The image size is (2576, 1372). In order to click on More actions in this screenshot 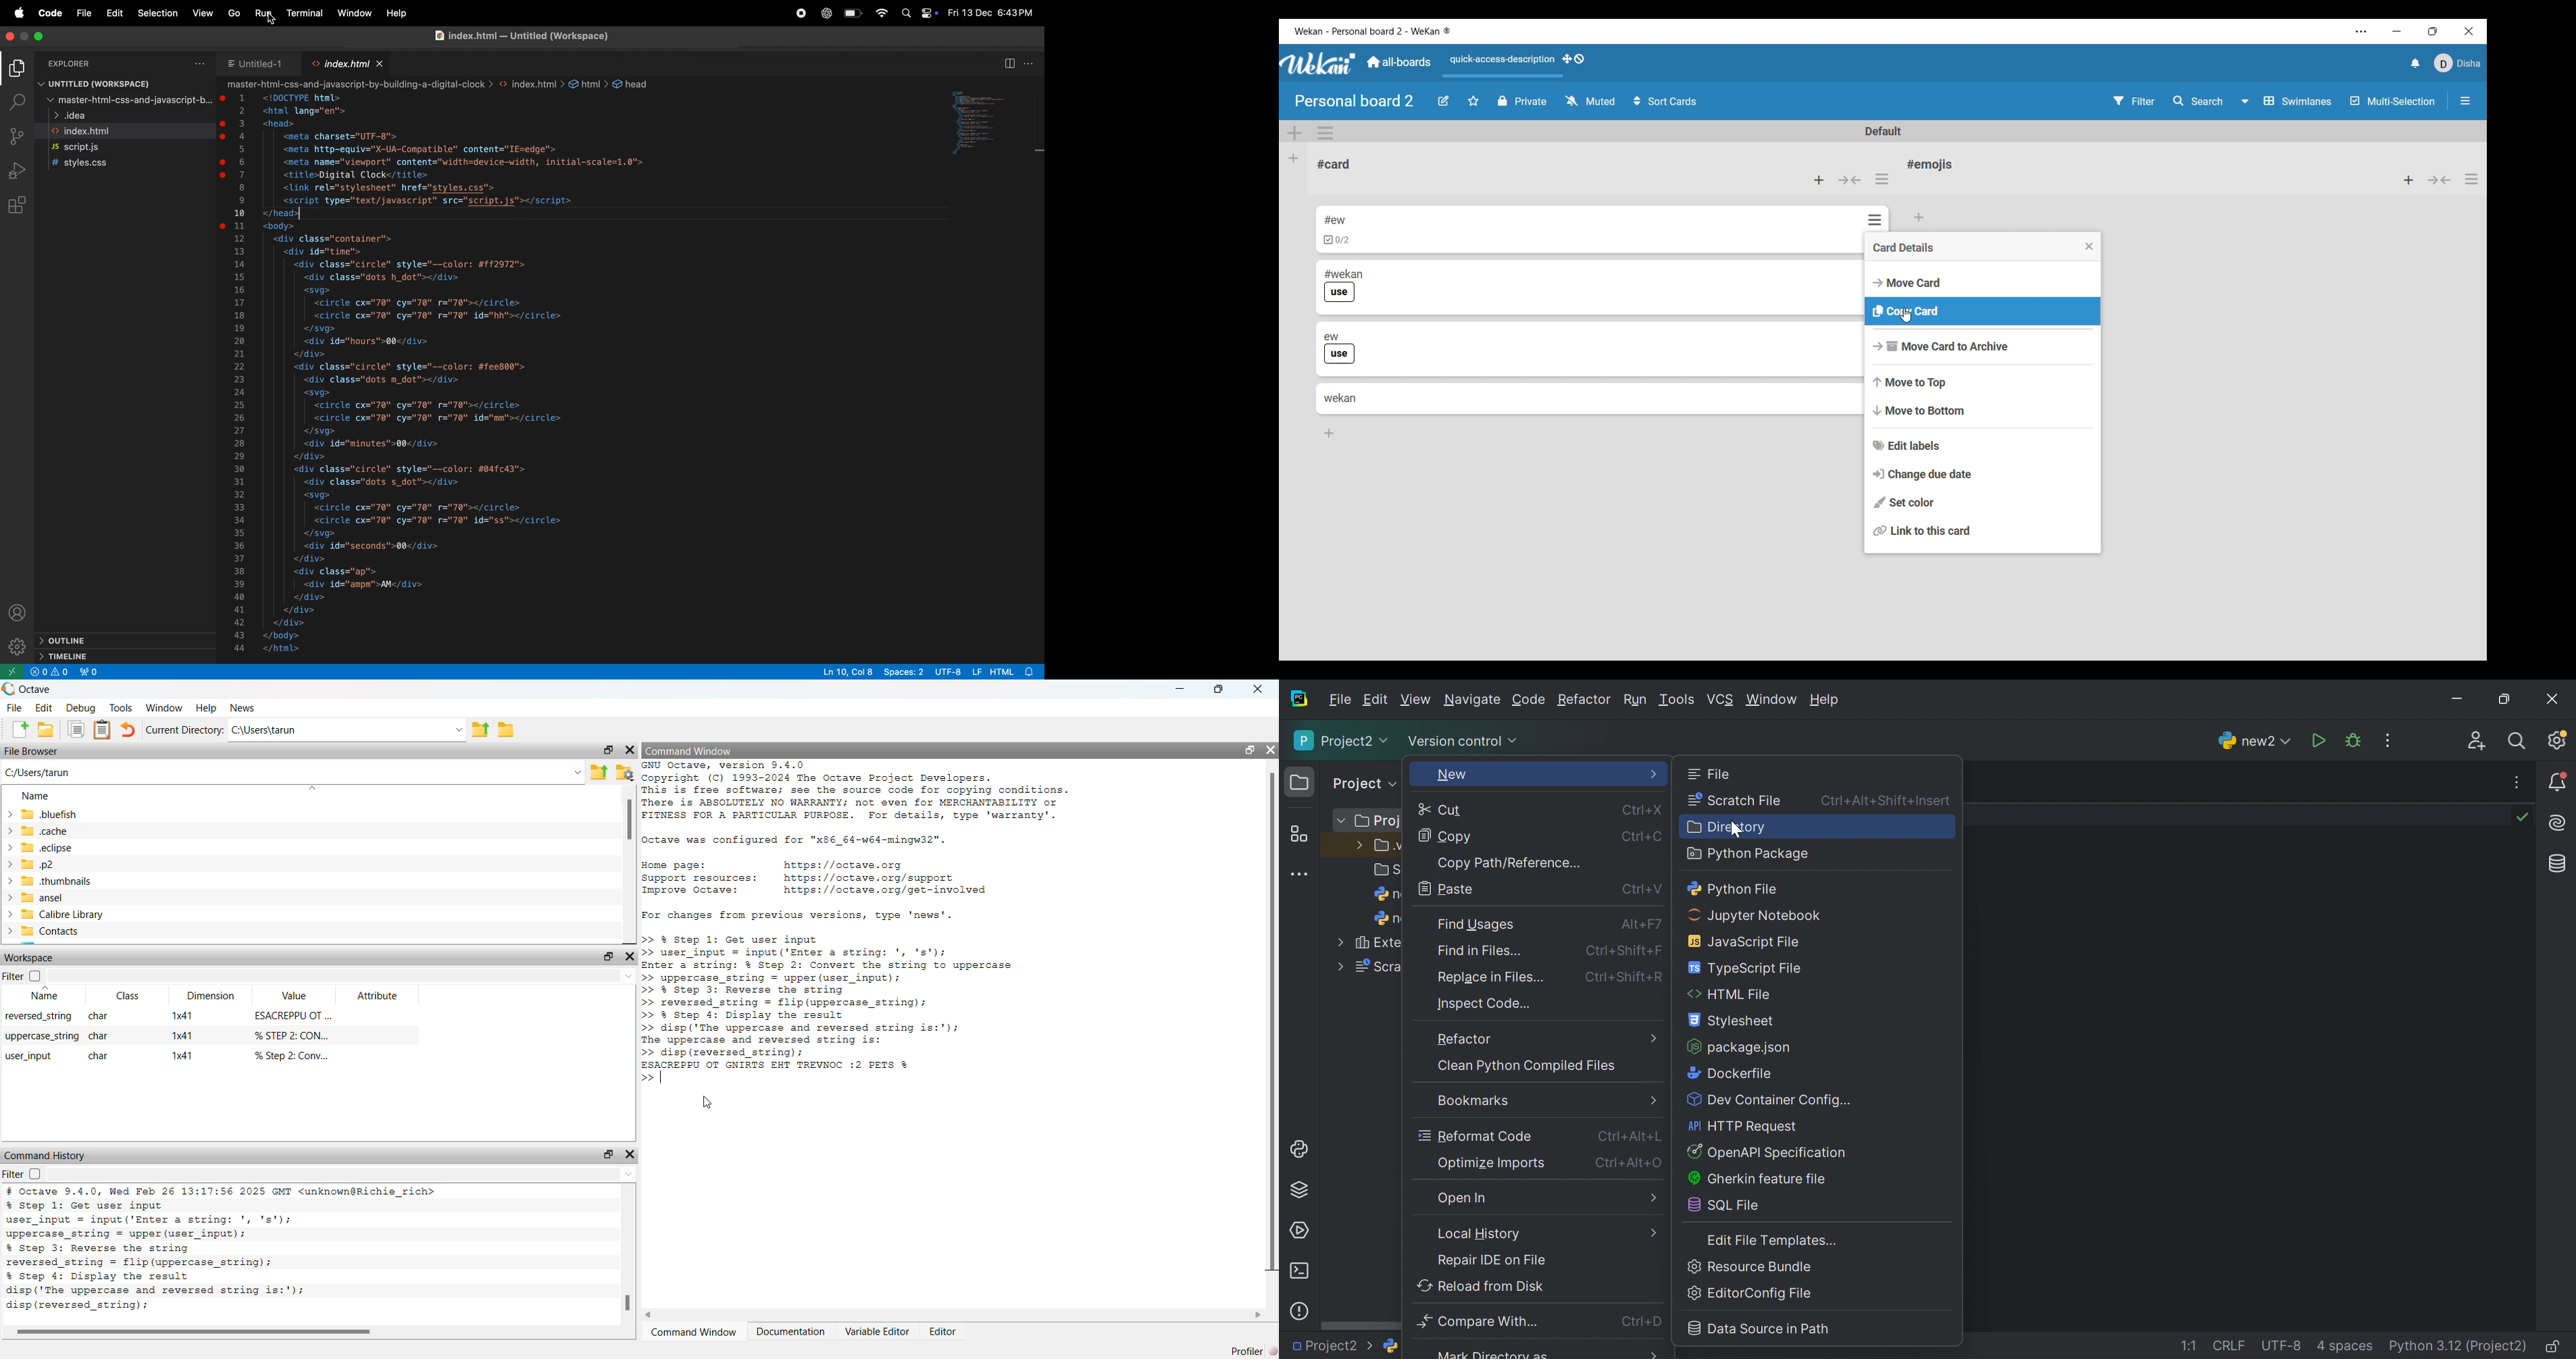, I will do `click(2386, 741)`.